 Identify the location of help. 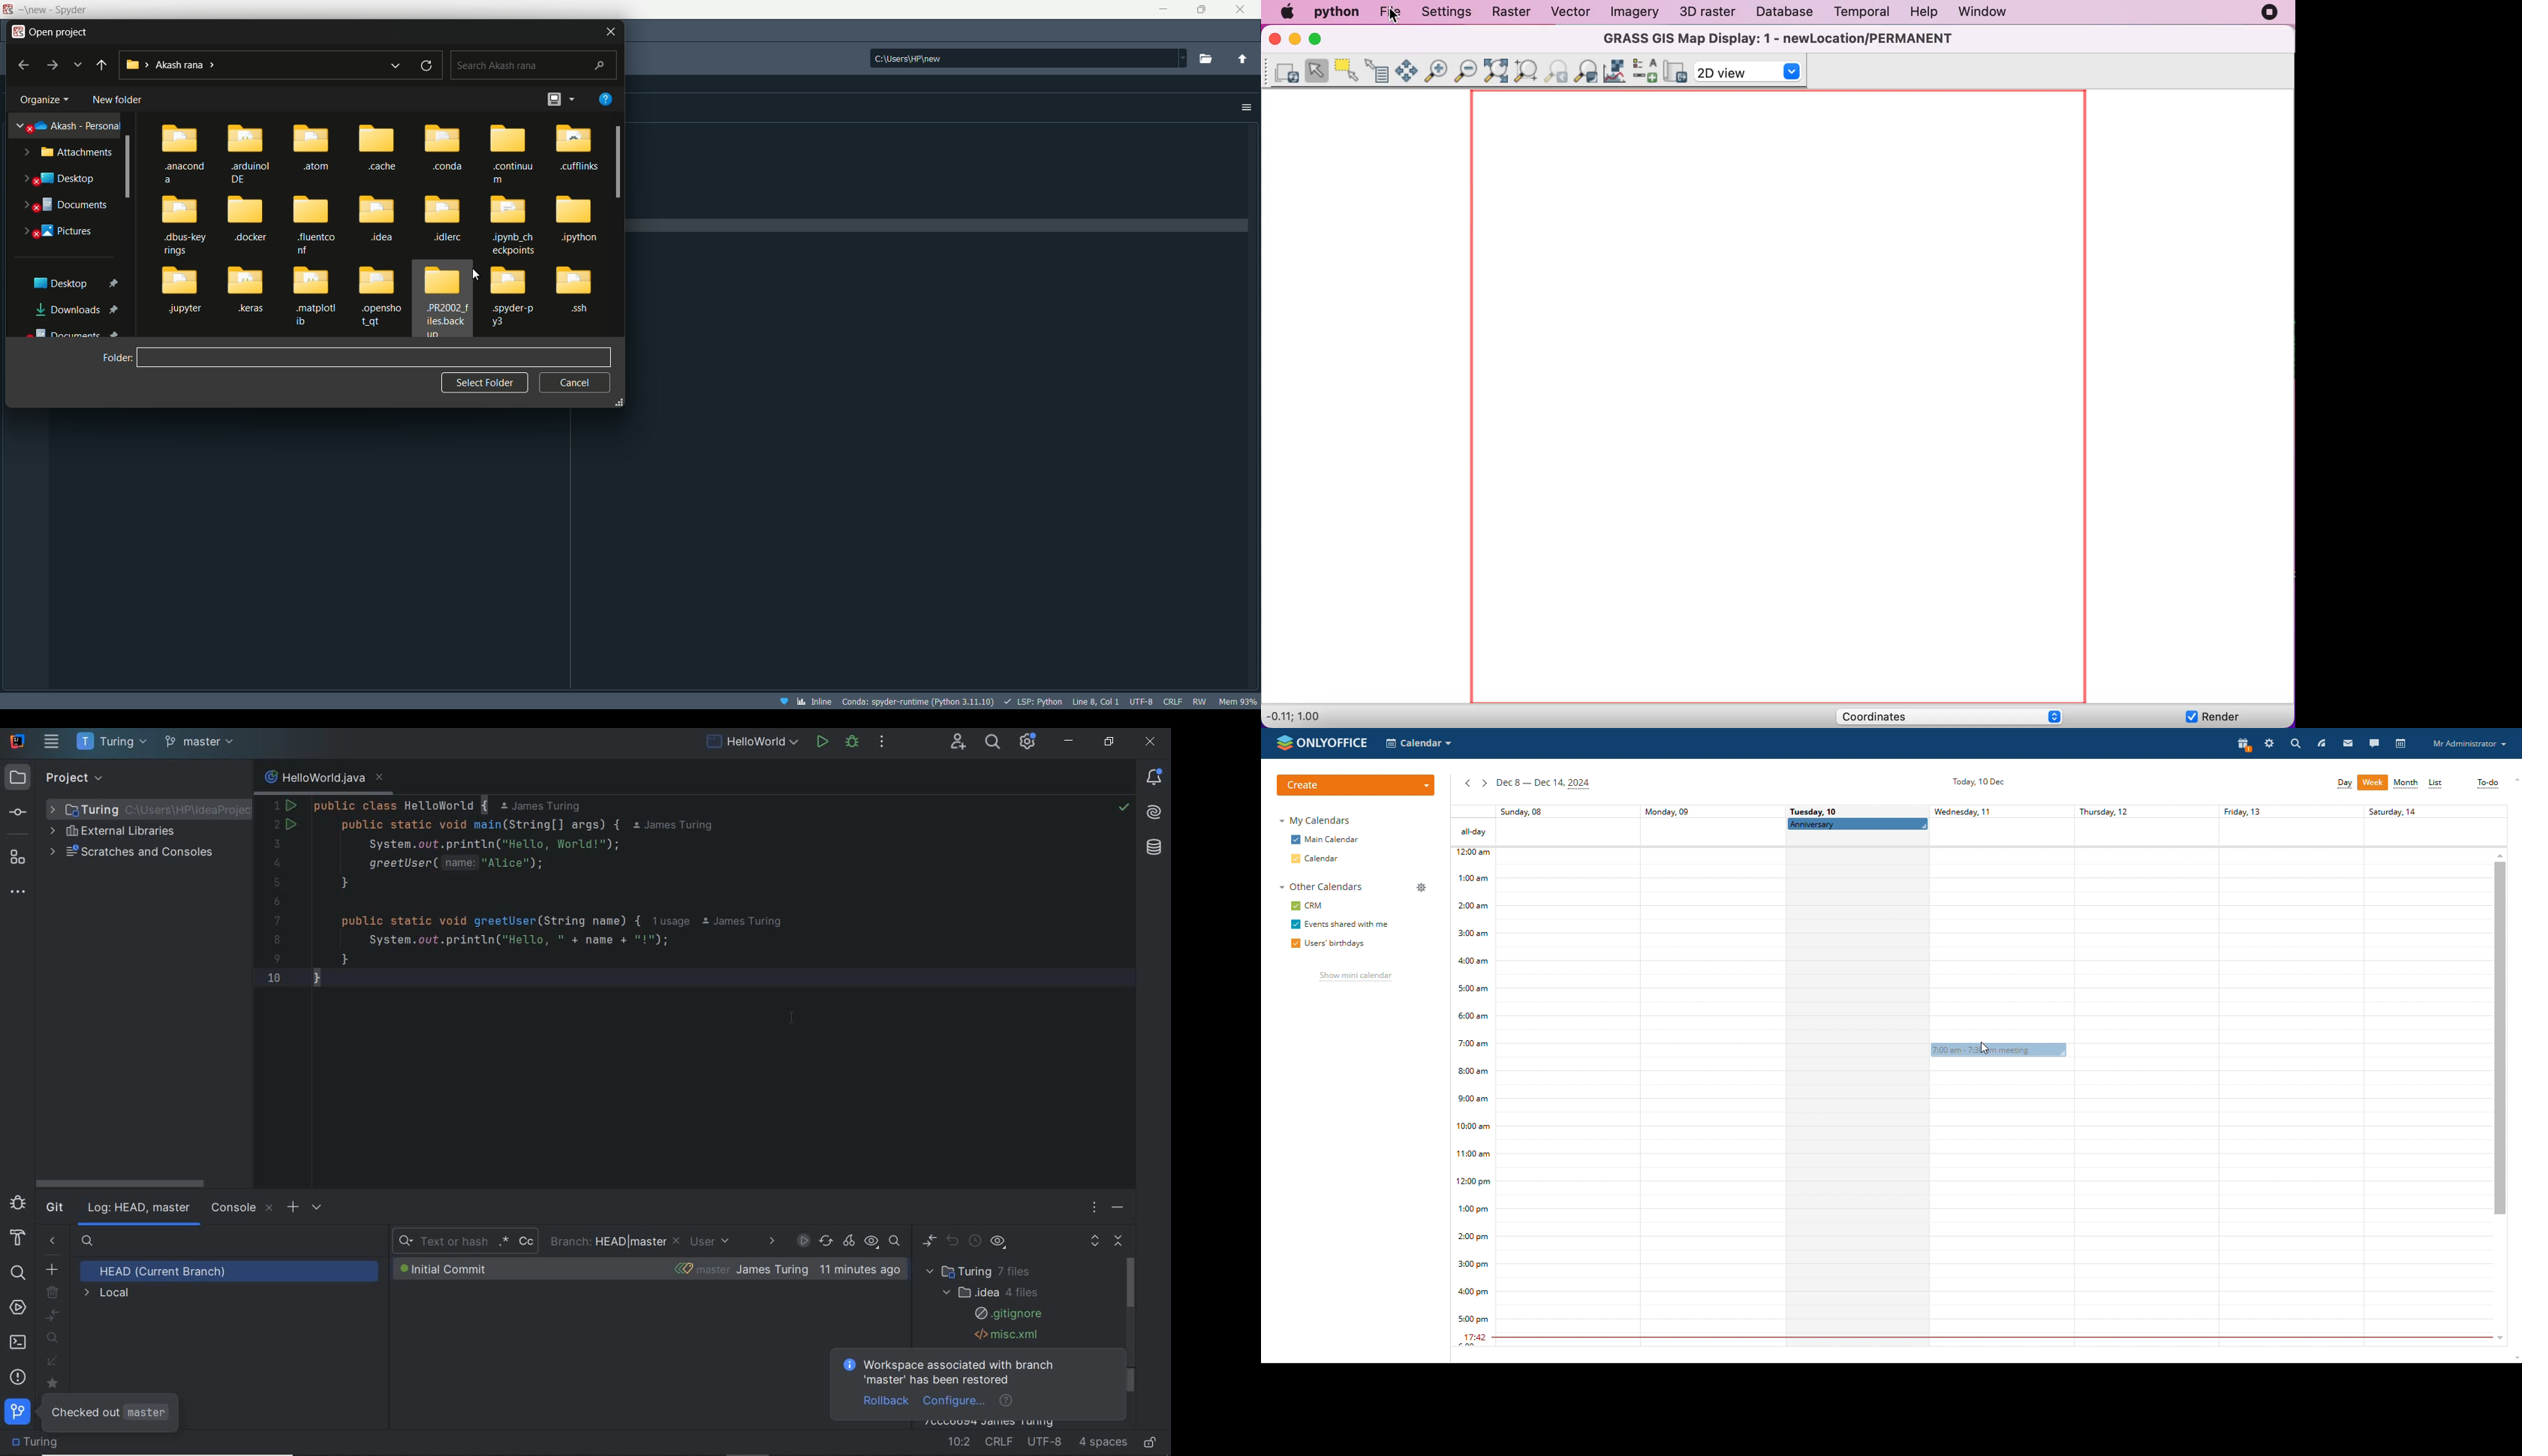
(606, 99).